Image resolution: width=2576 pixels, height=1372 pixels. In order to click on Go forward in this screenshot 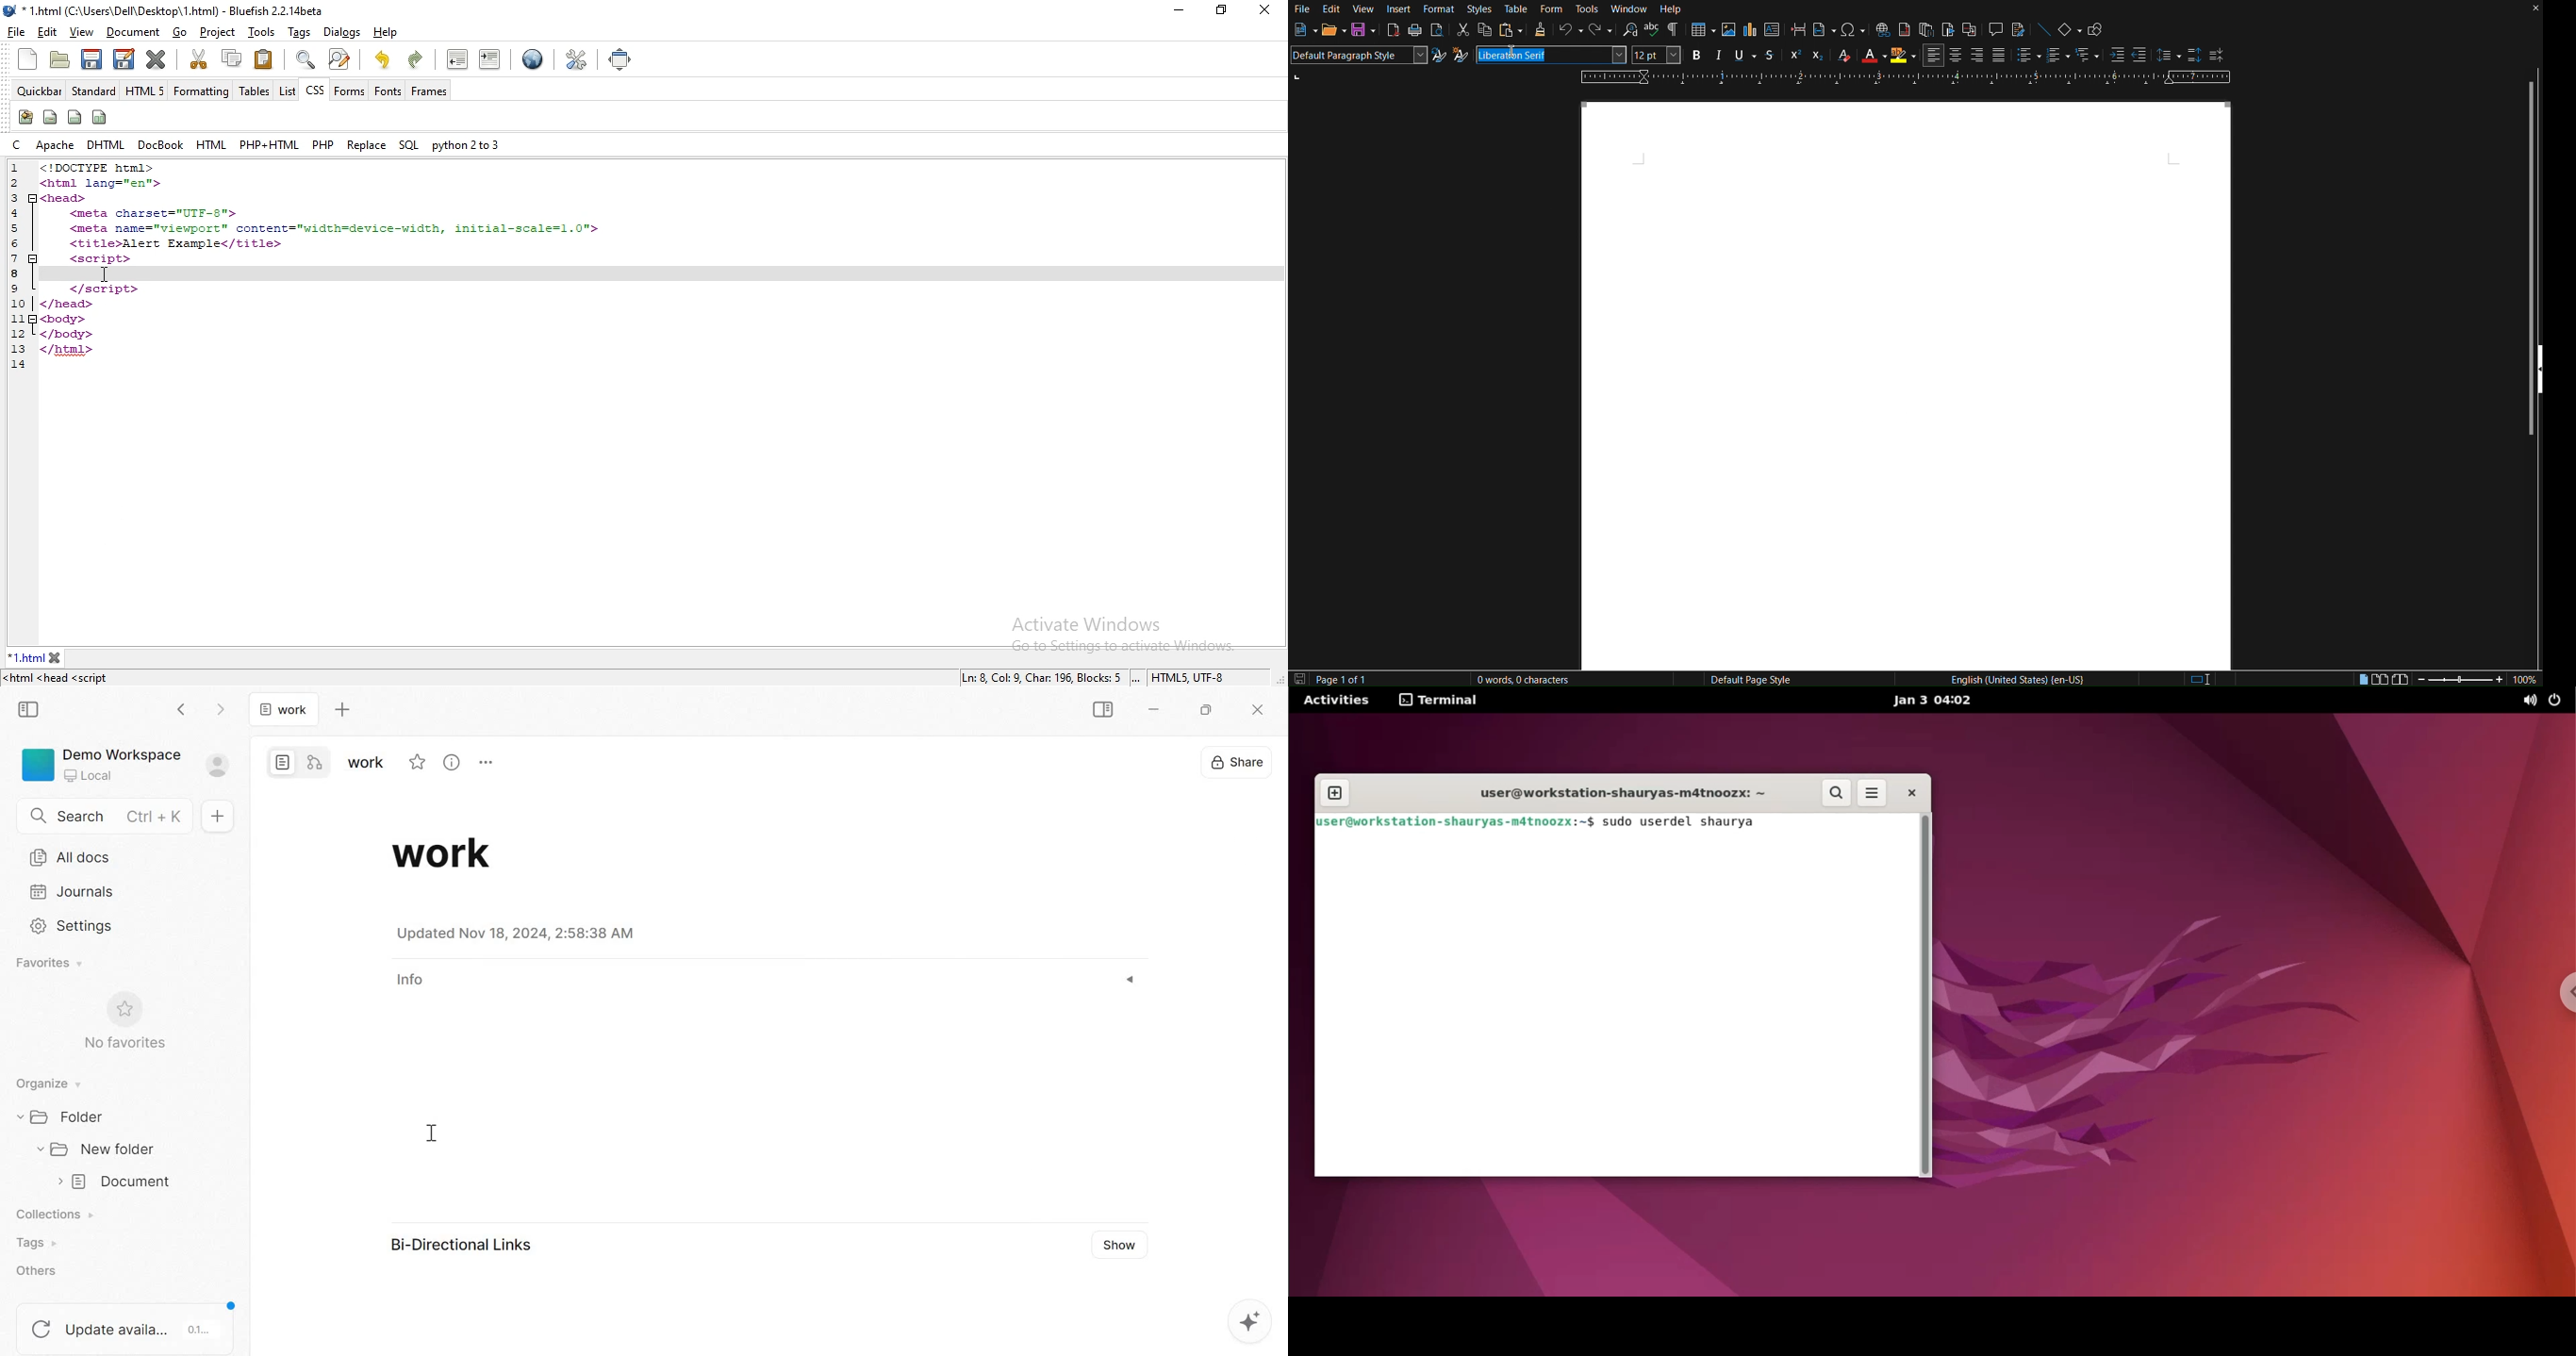, I will do `click(221, 708)`.